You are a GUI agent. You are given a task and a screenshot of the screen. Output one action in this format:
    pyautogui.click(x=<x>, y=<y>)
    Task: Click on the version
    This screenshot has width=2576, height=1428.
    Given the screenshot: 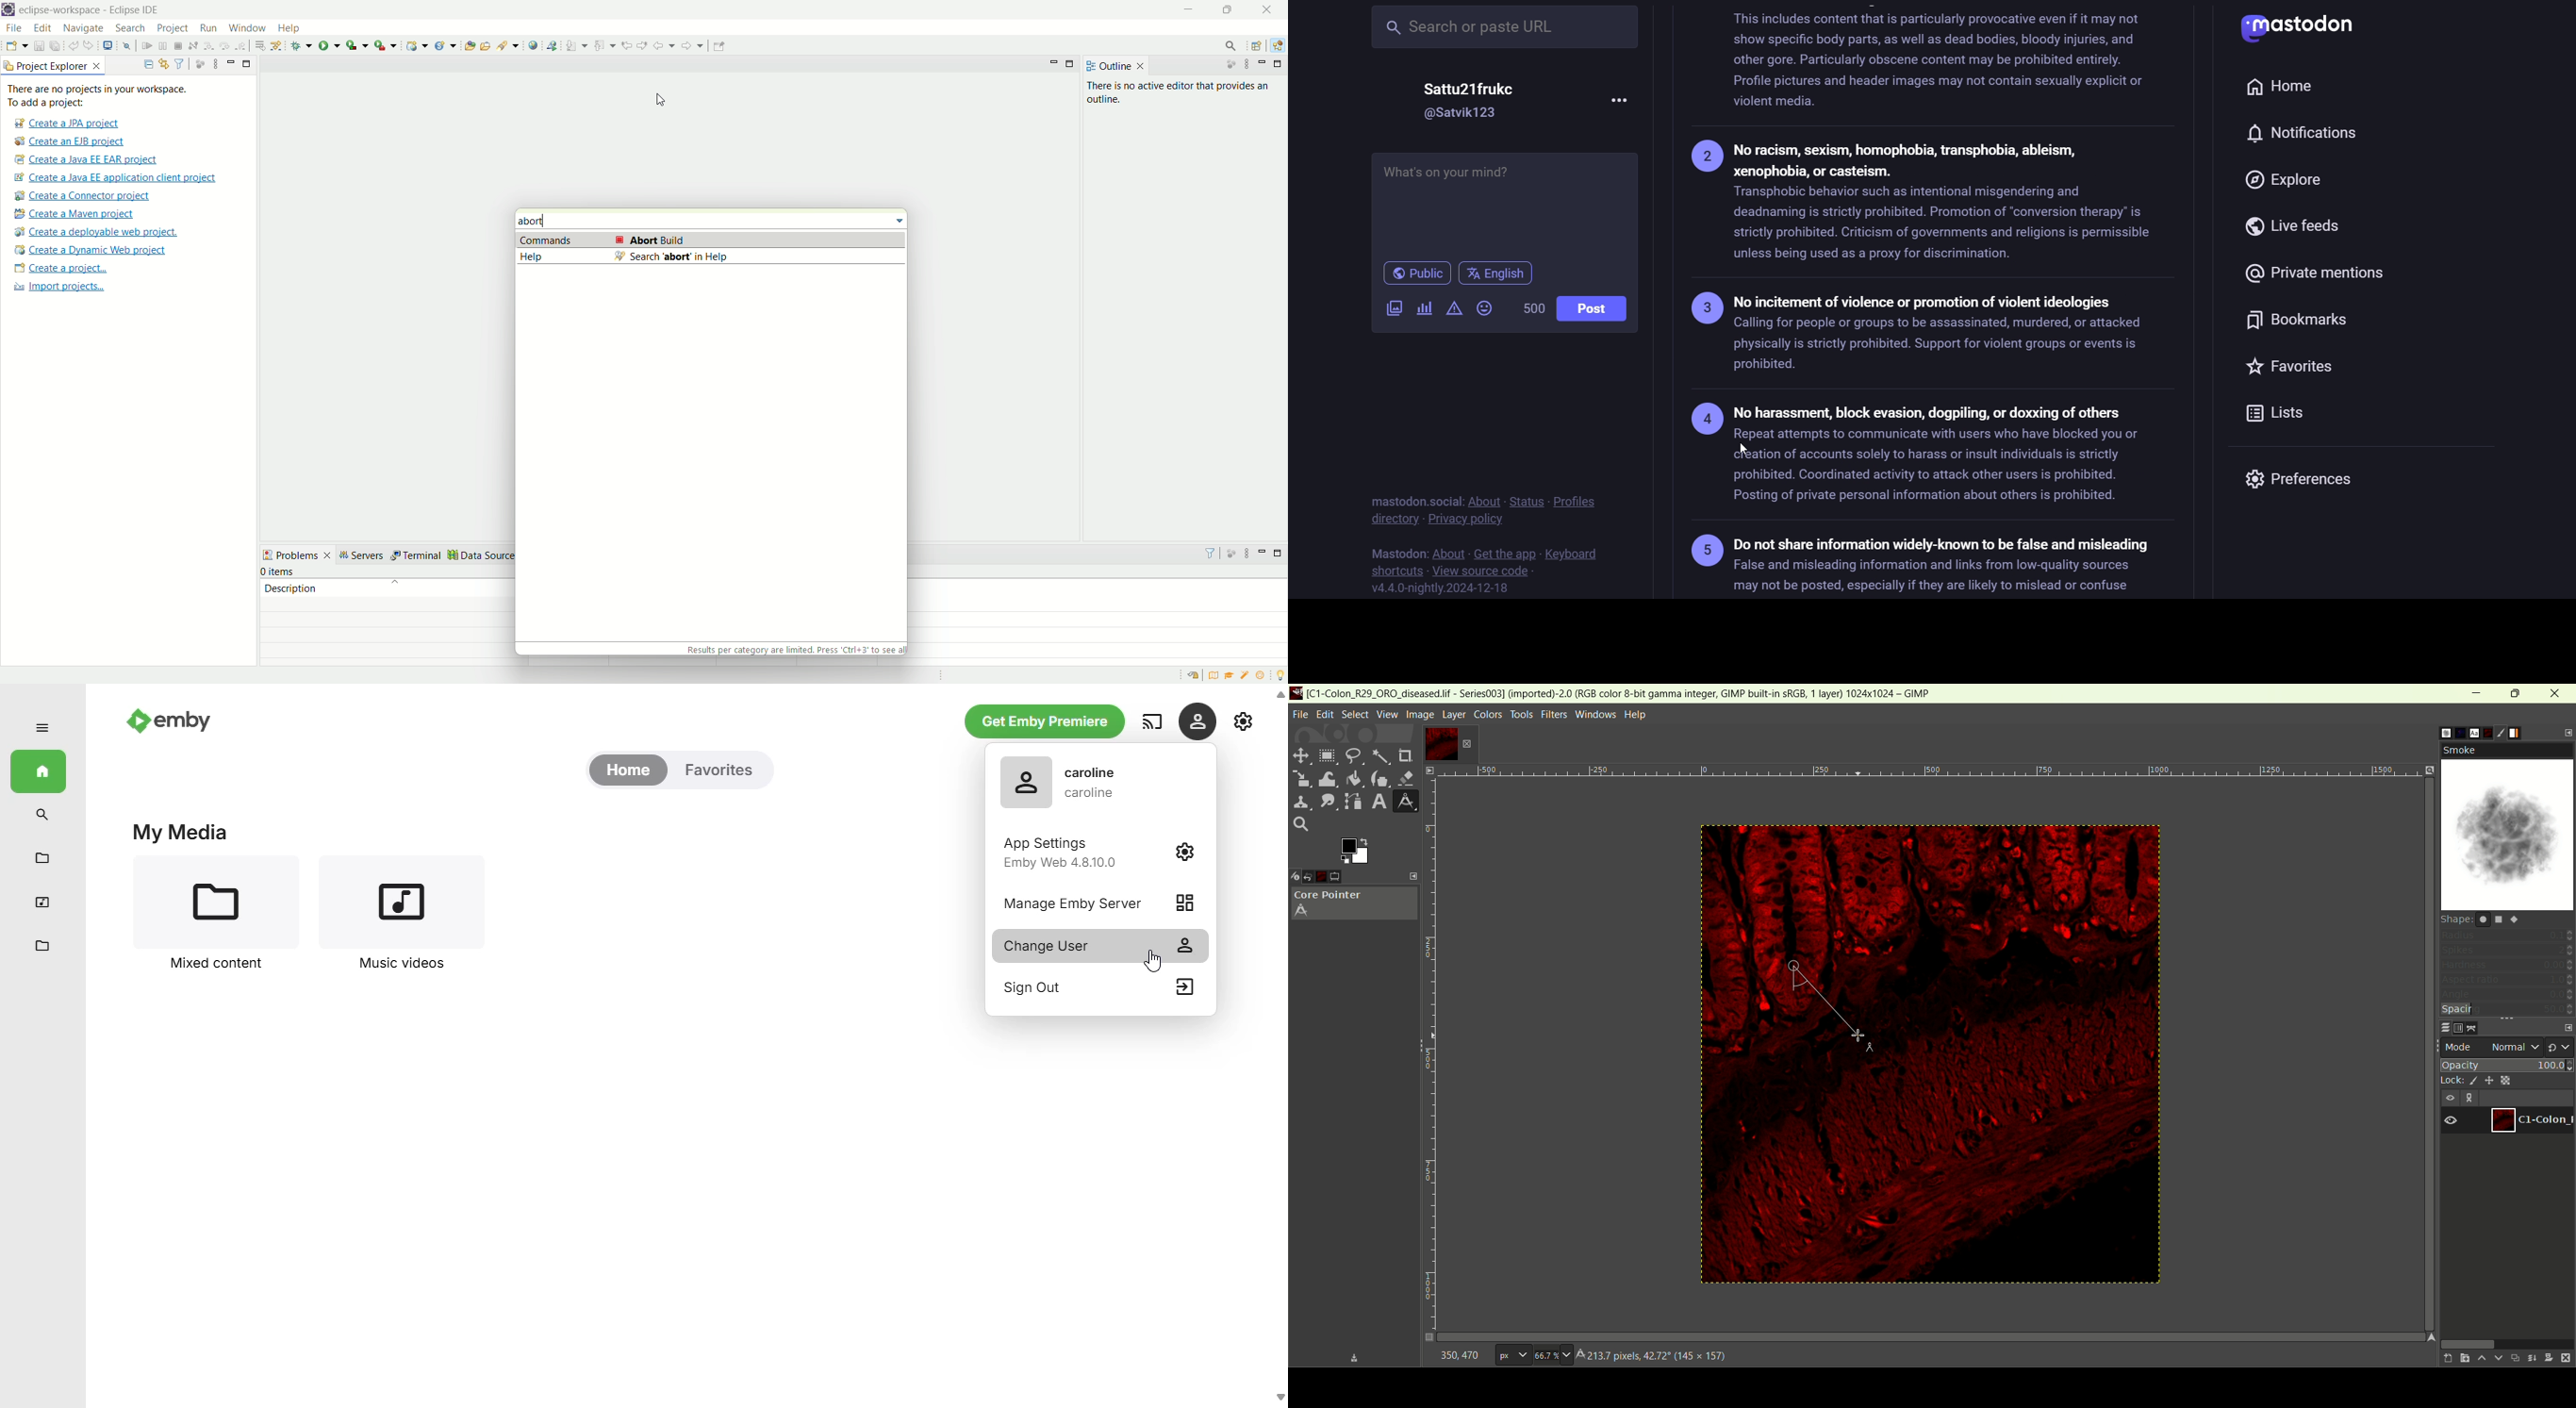 What is the action you would take?
    pyautogui.click(x=1442, y=588)
    